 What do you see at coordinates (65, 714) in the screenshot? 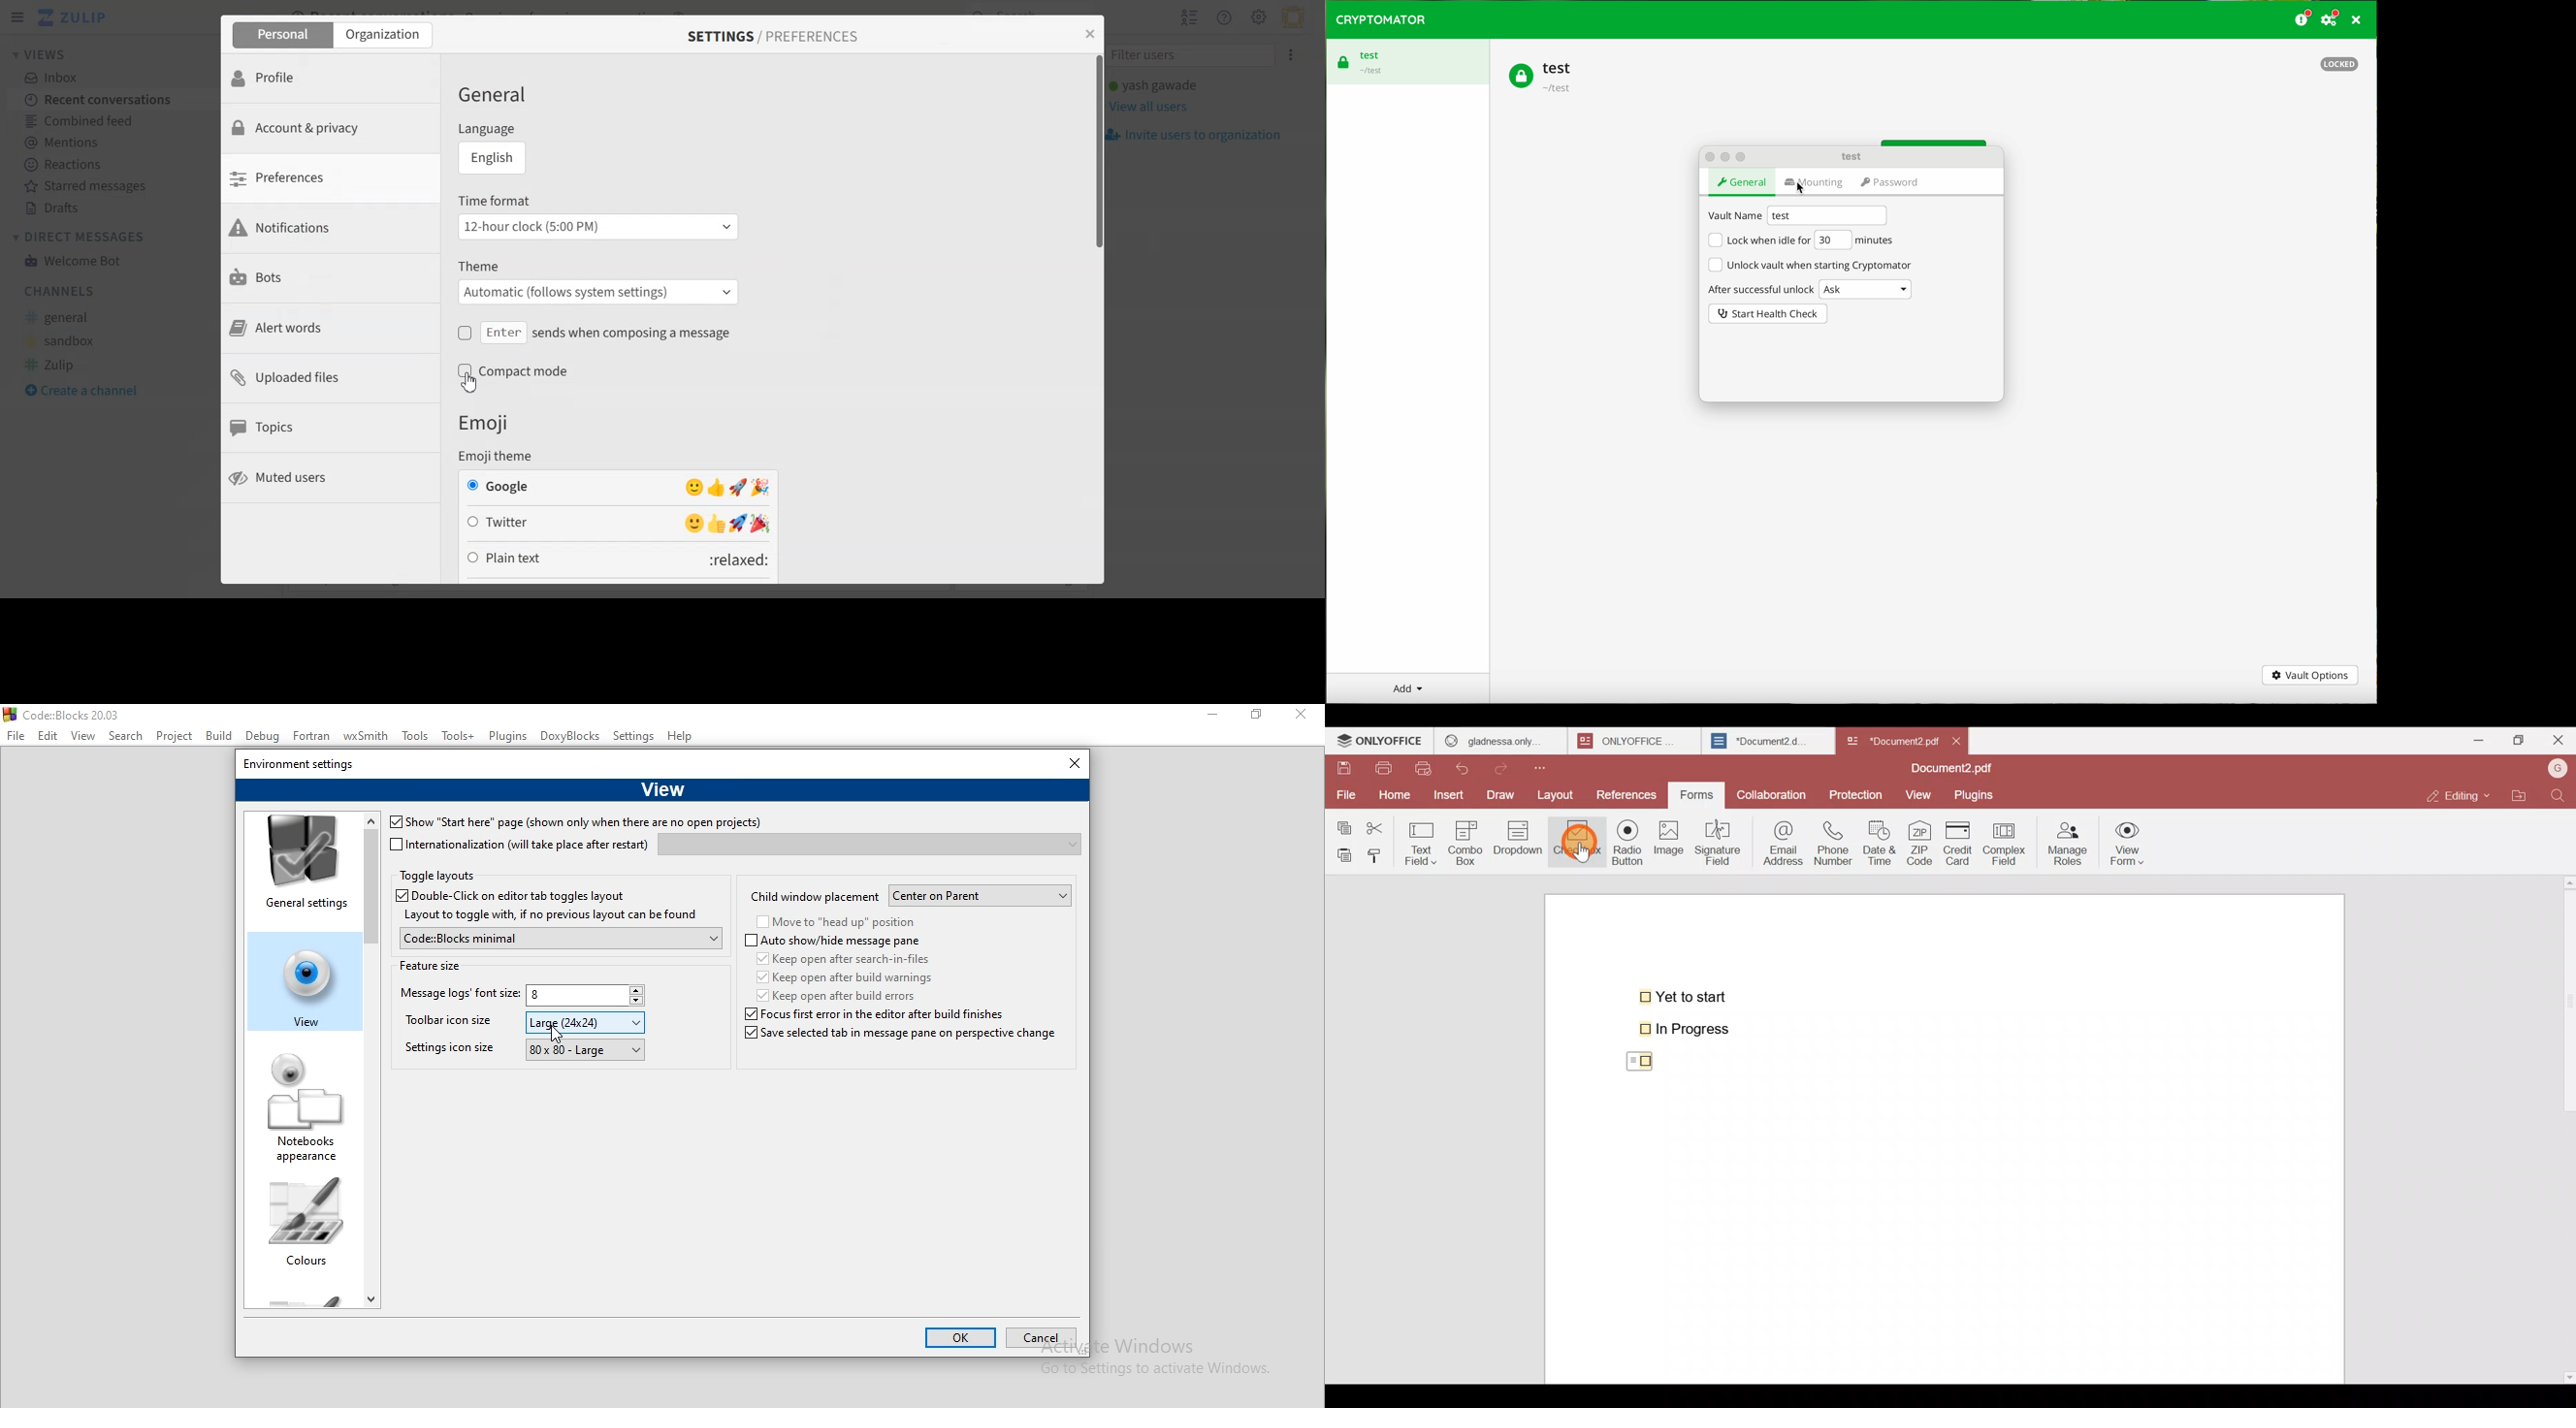
I see `Code :: Blocks 20.03` at bounding box center [65, 714].